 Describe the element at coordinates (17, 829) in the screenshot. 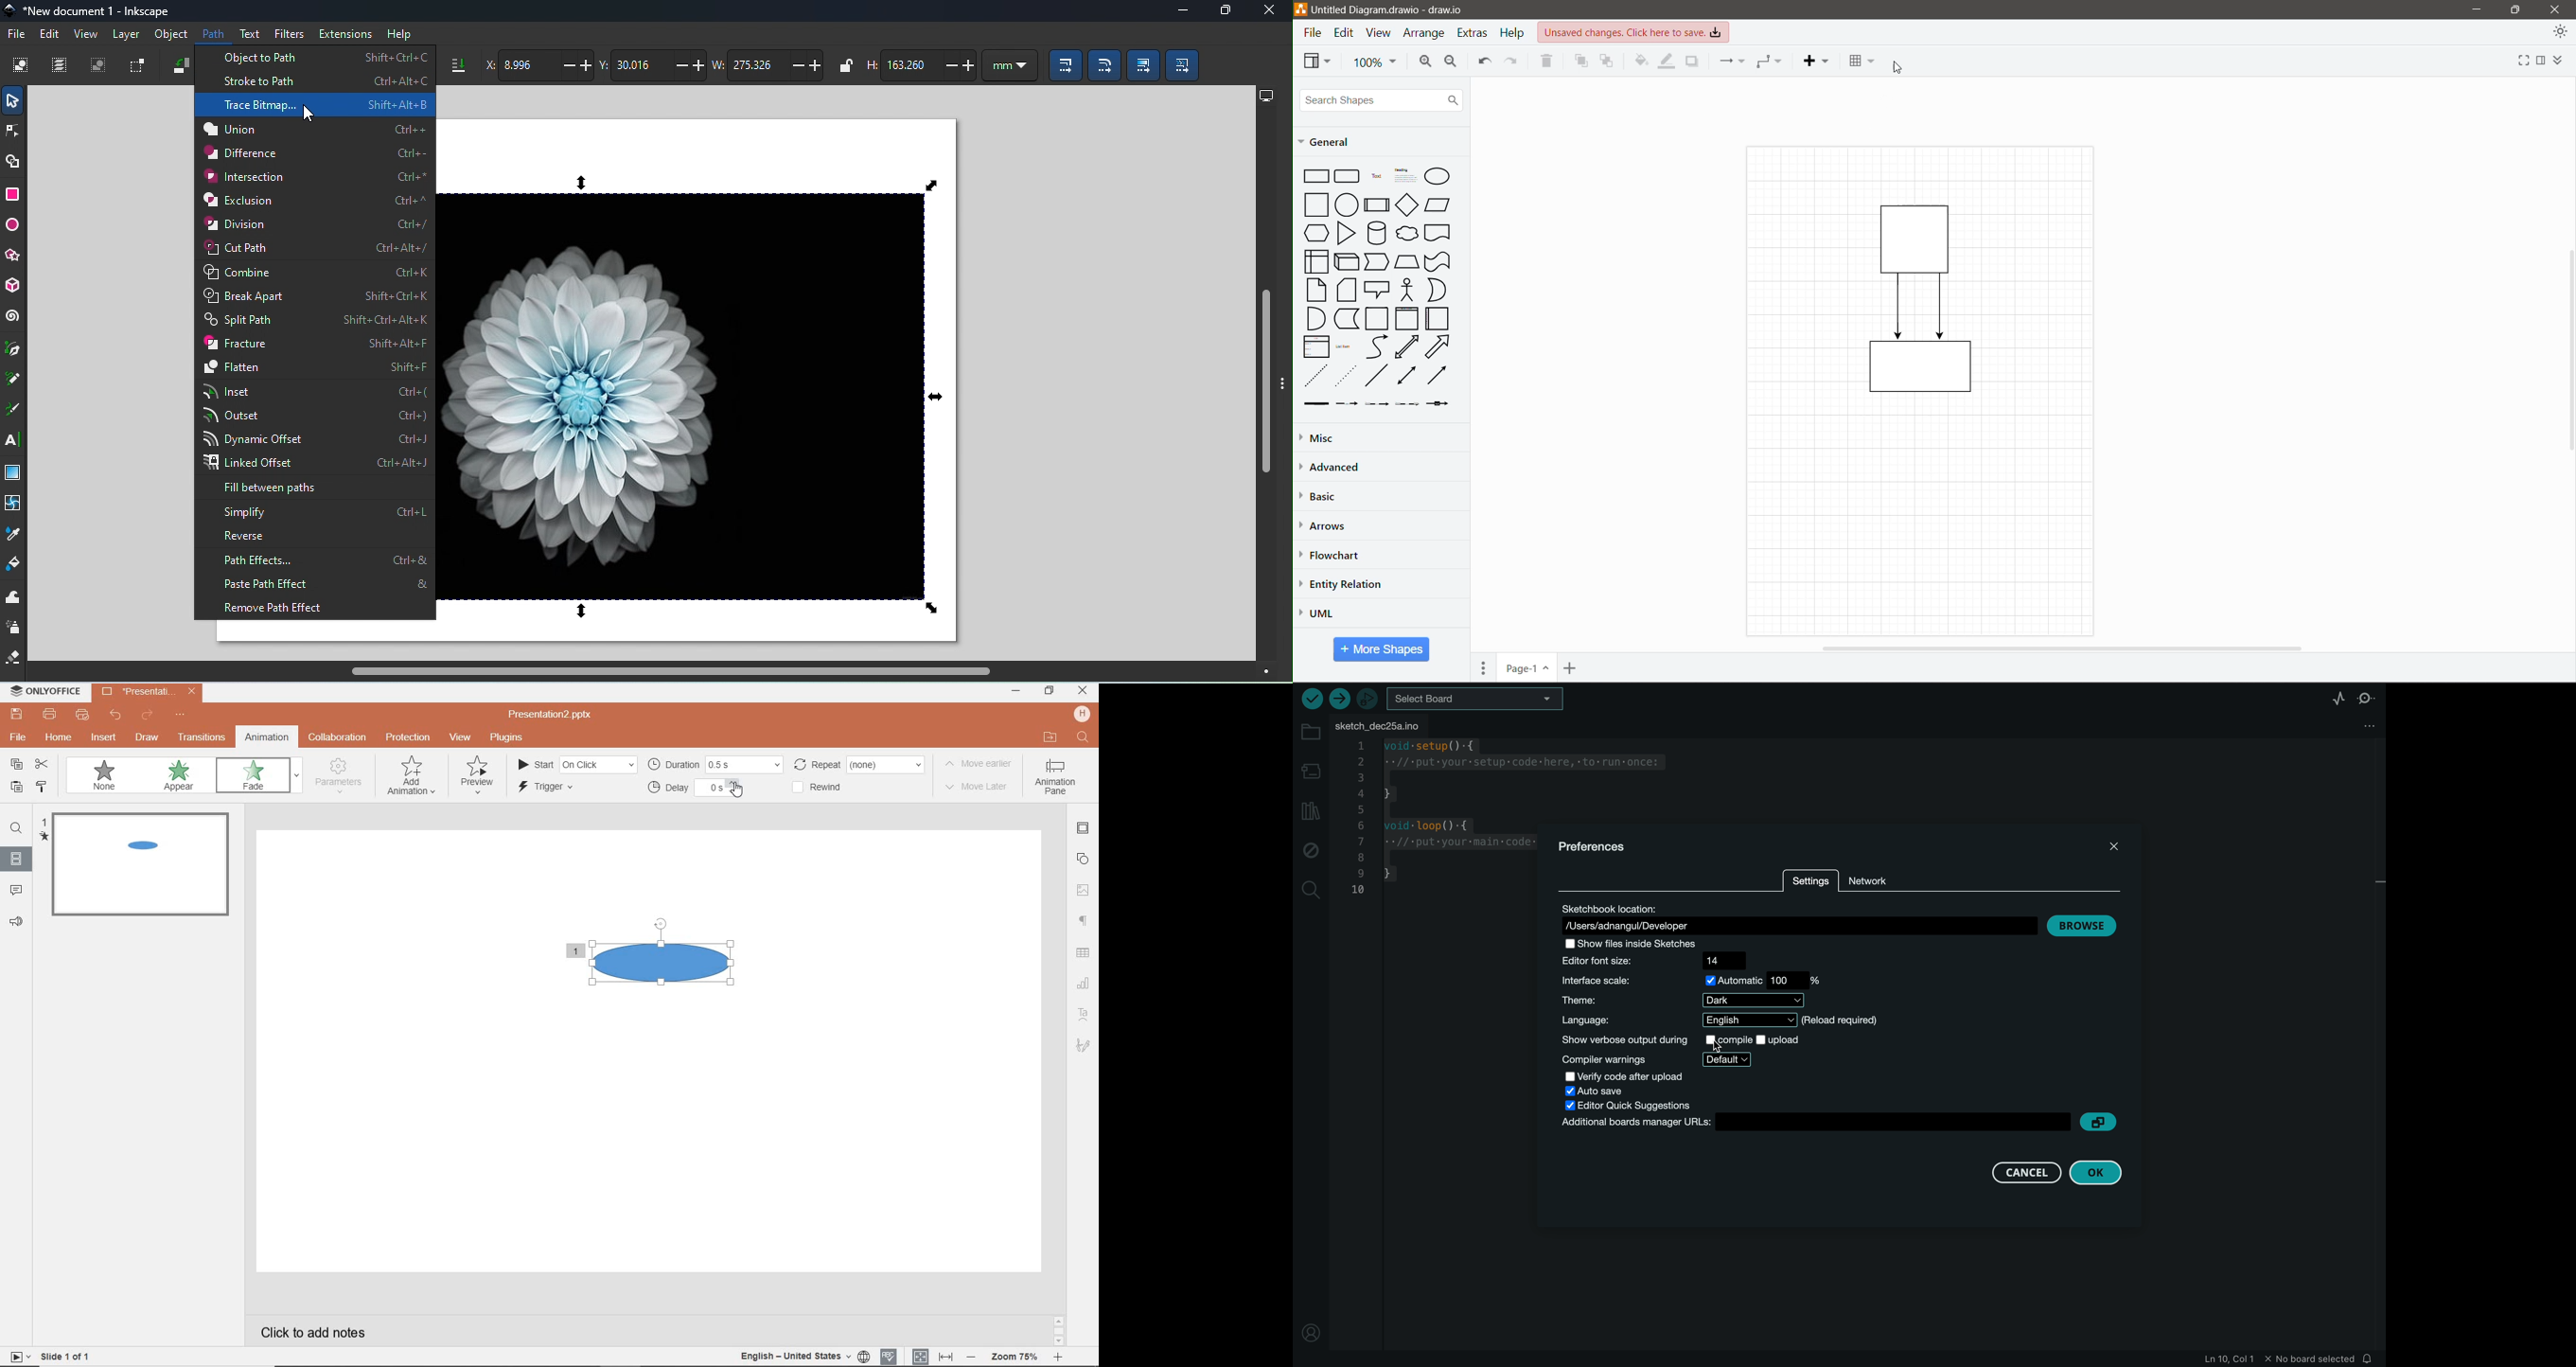

I see `FIND` at that location.